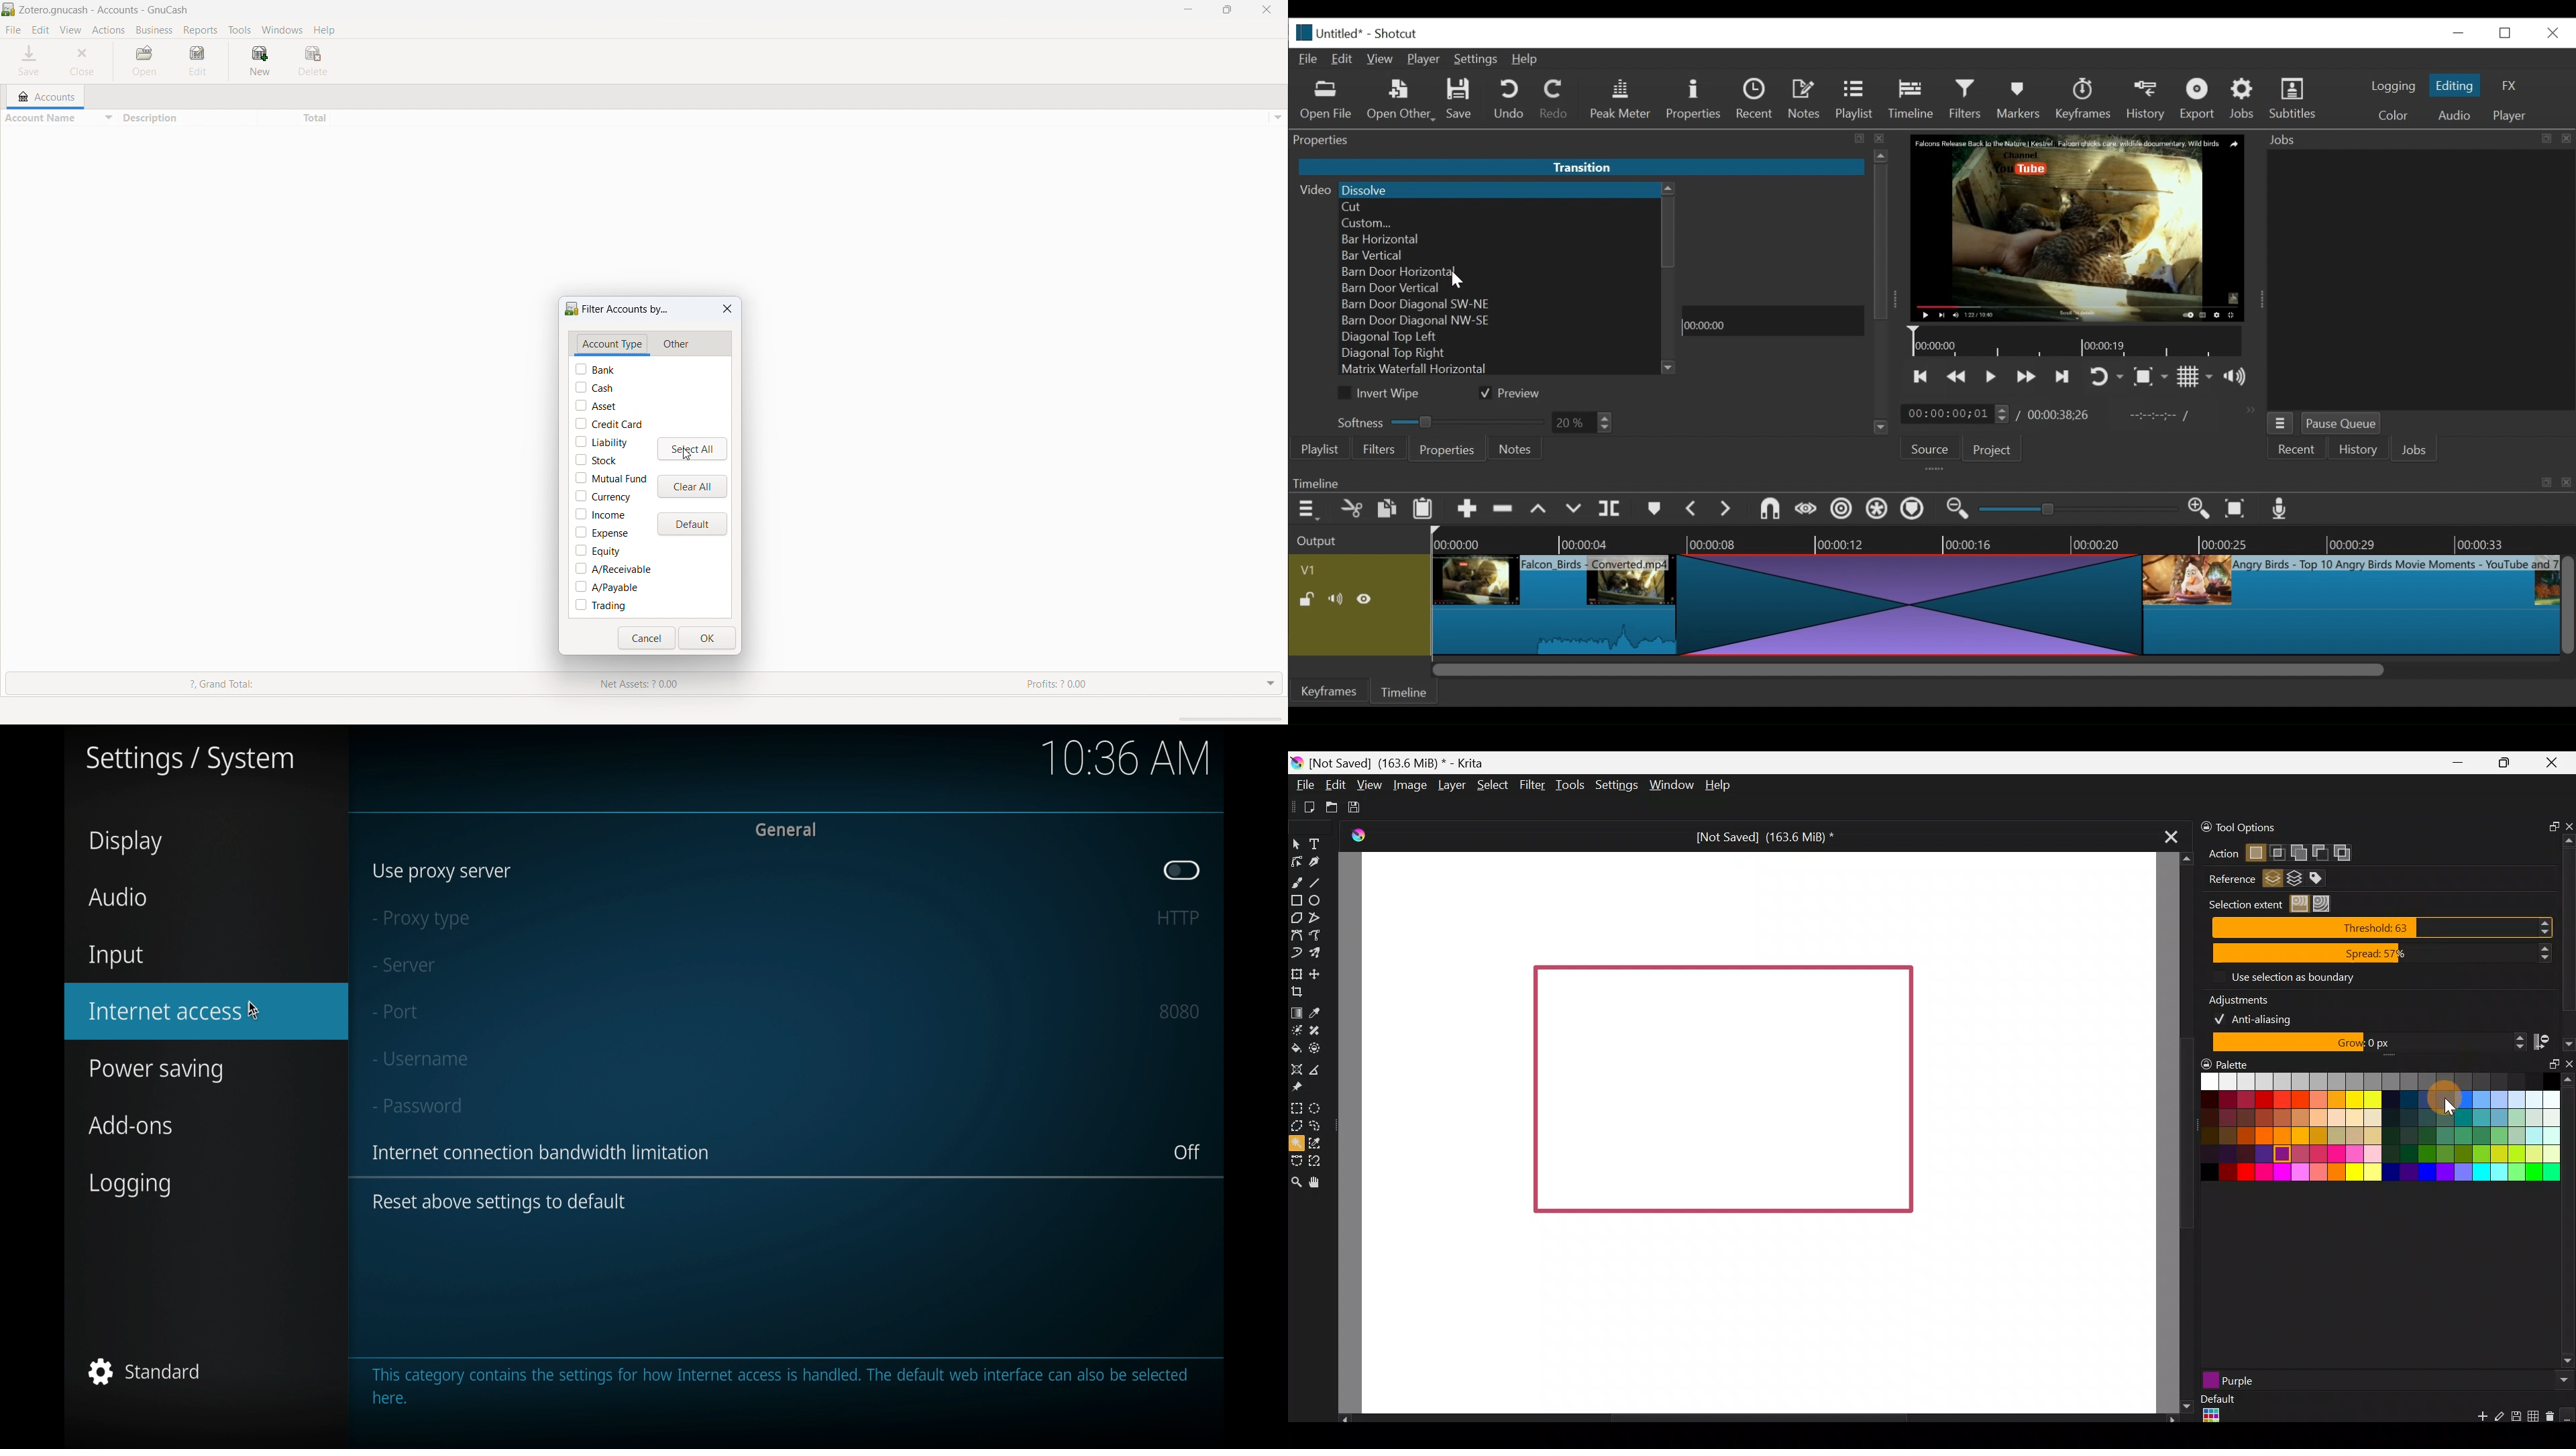 This screenshot has height=1456, width=2576. What do you see at coordinates (646, 638) in the screenshot?
I see `cancel` at bounding box center [646, 638].